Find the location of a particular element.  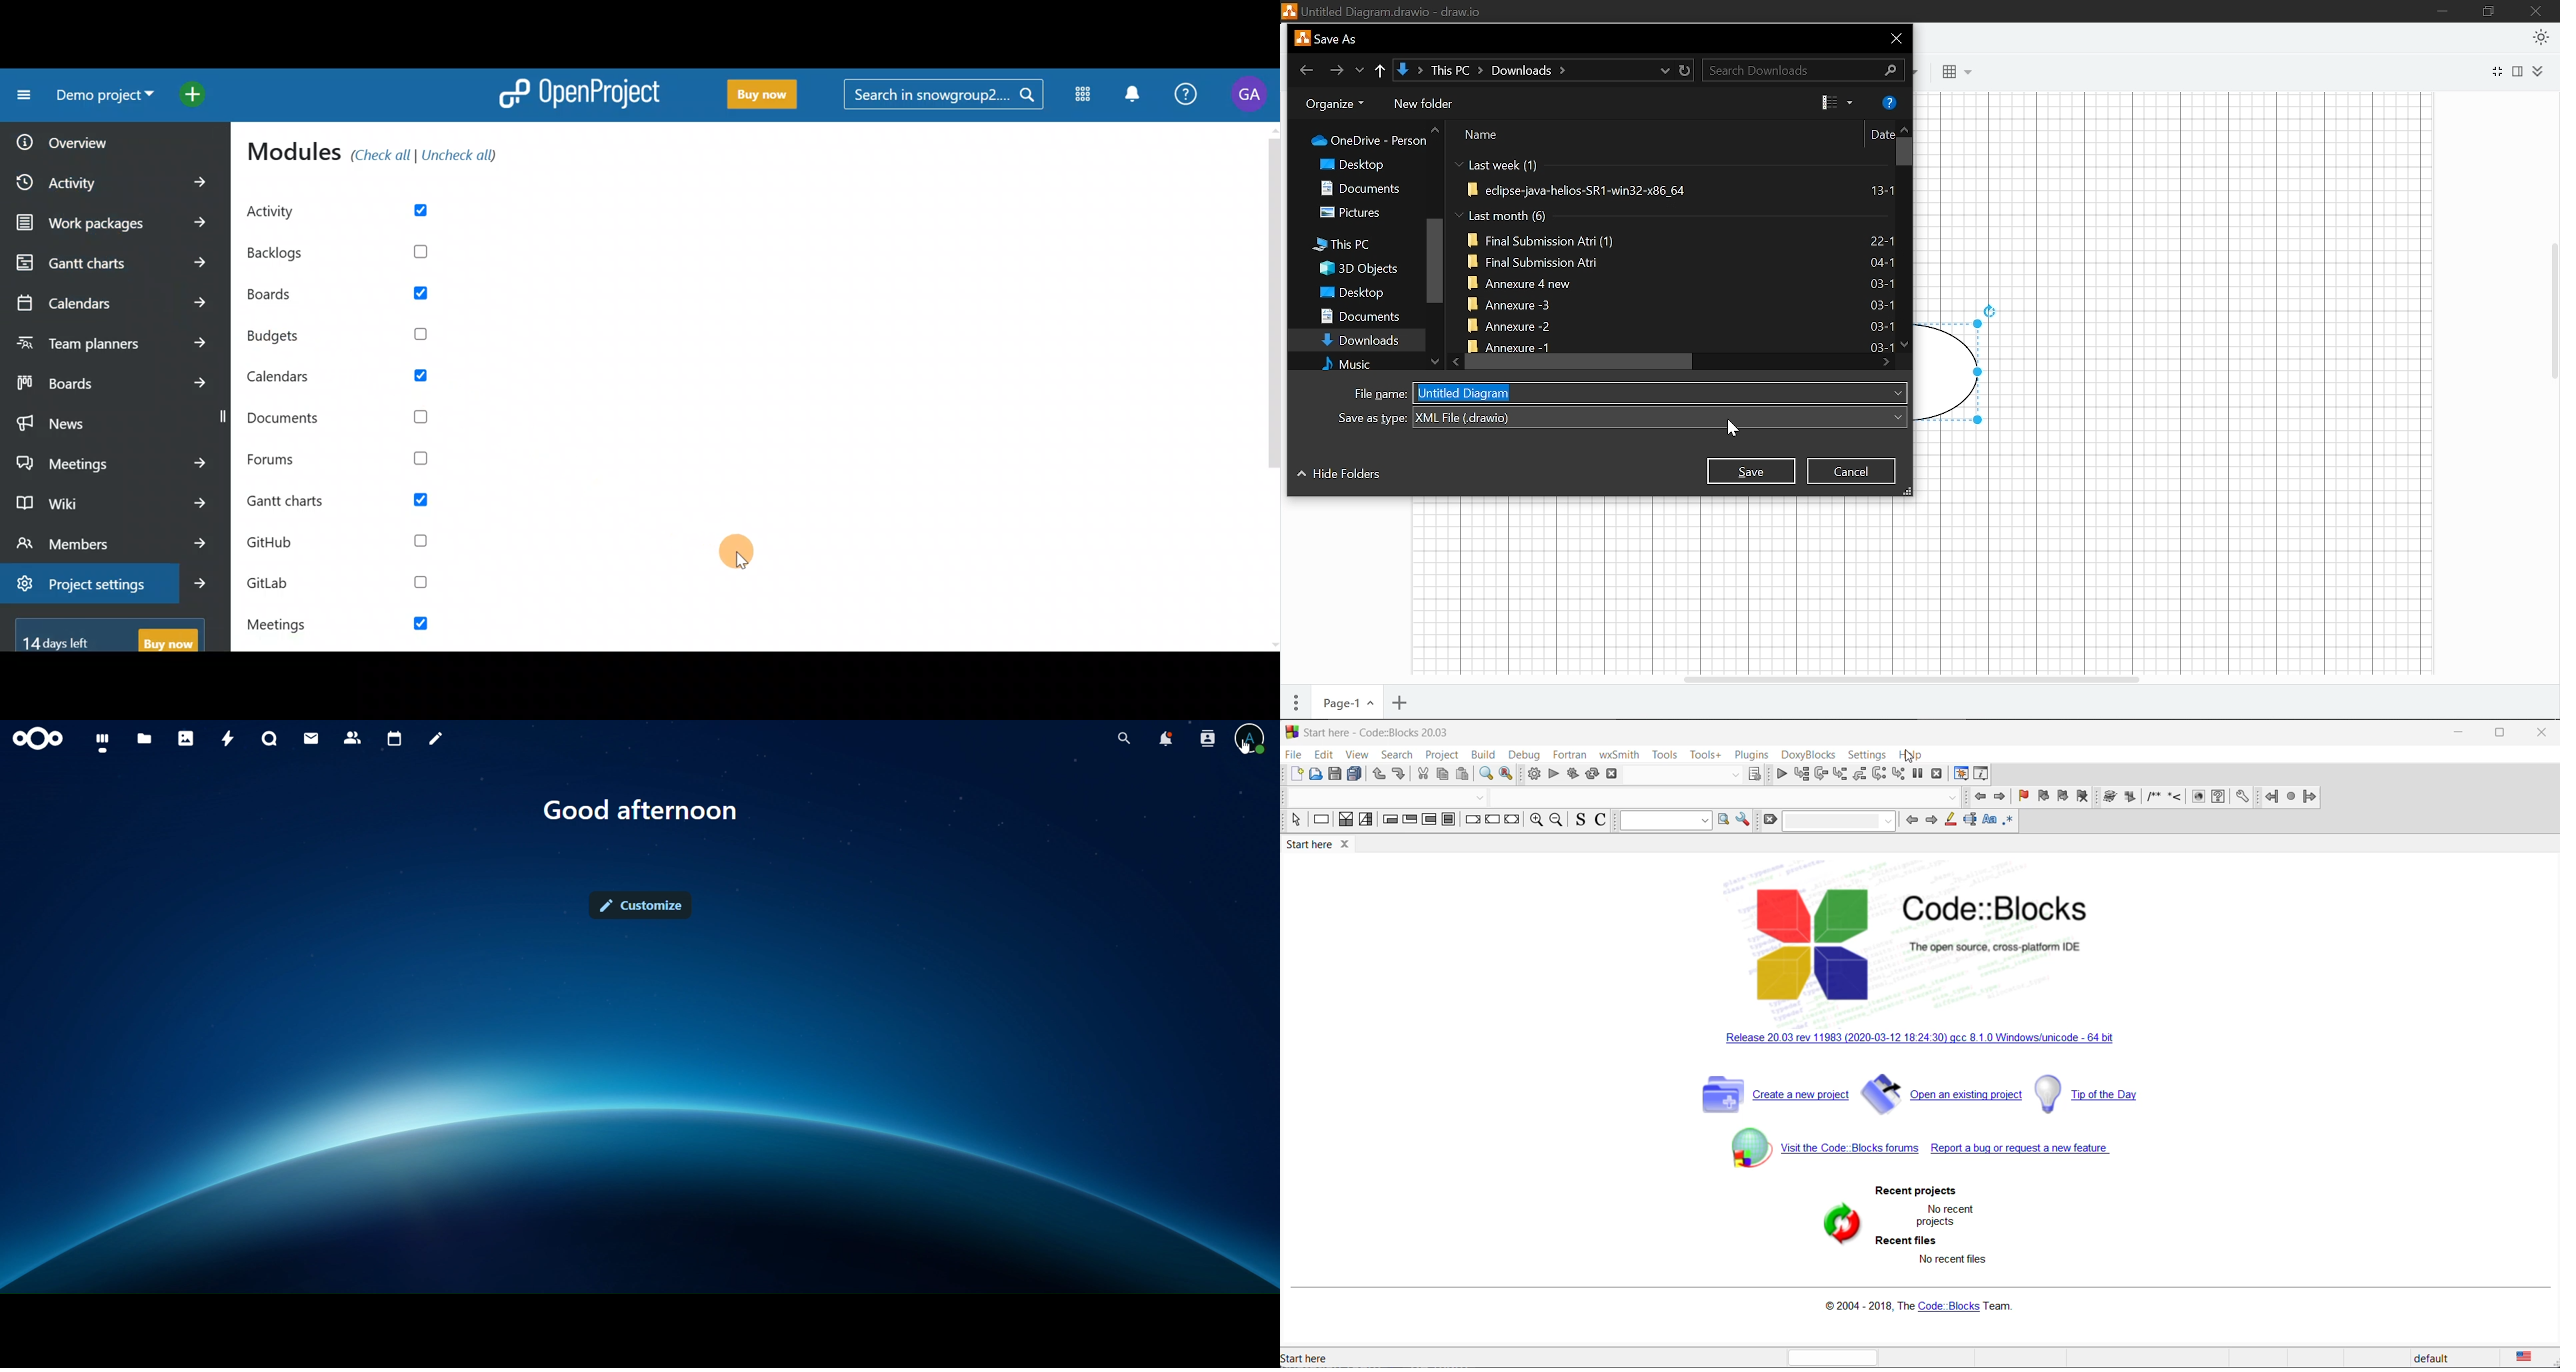

Appearence is located at coordinates (2541, 38).